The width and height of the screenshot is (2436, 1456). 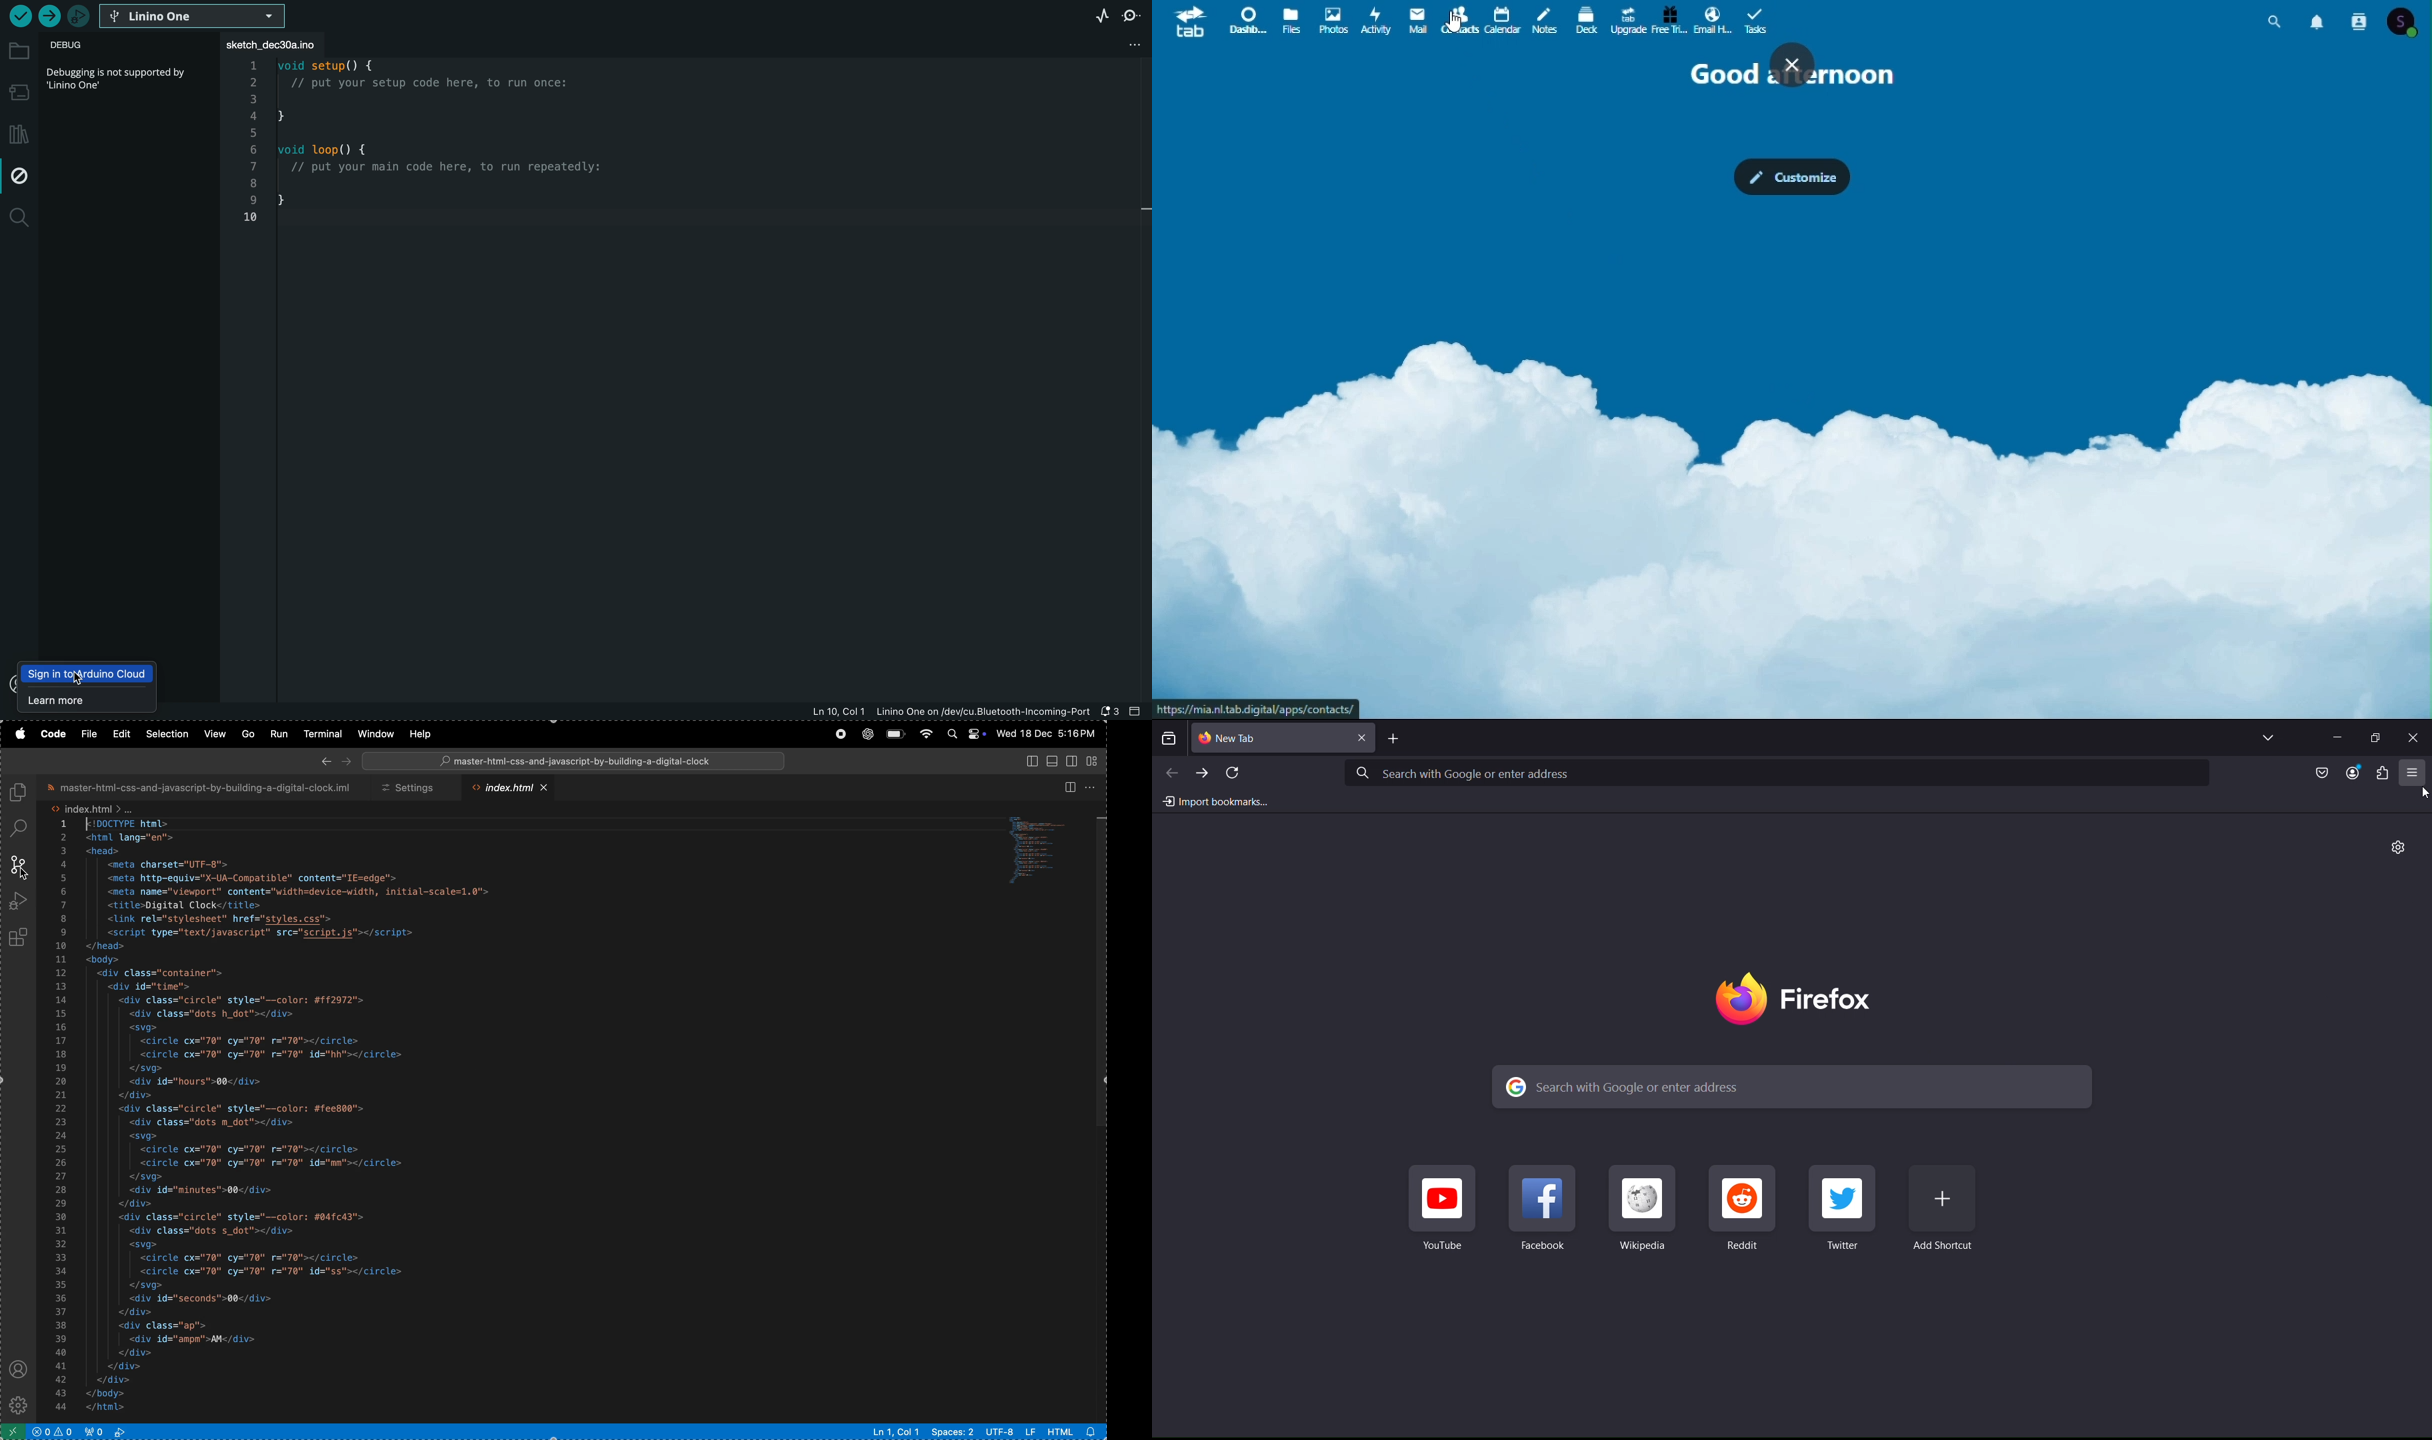 I want to click on Deck, so click(x=1588, y=20).